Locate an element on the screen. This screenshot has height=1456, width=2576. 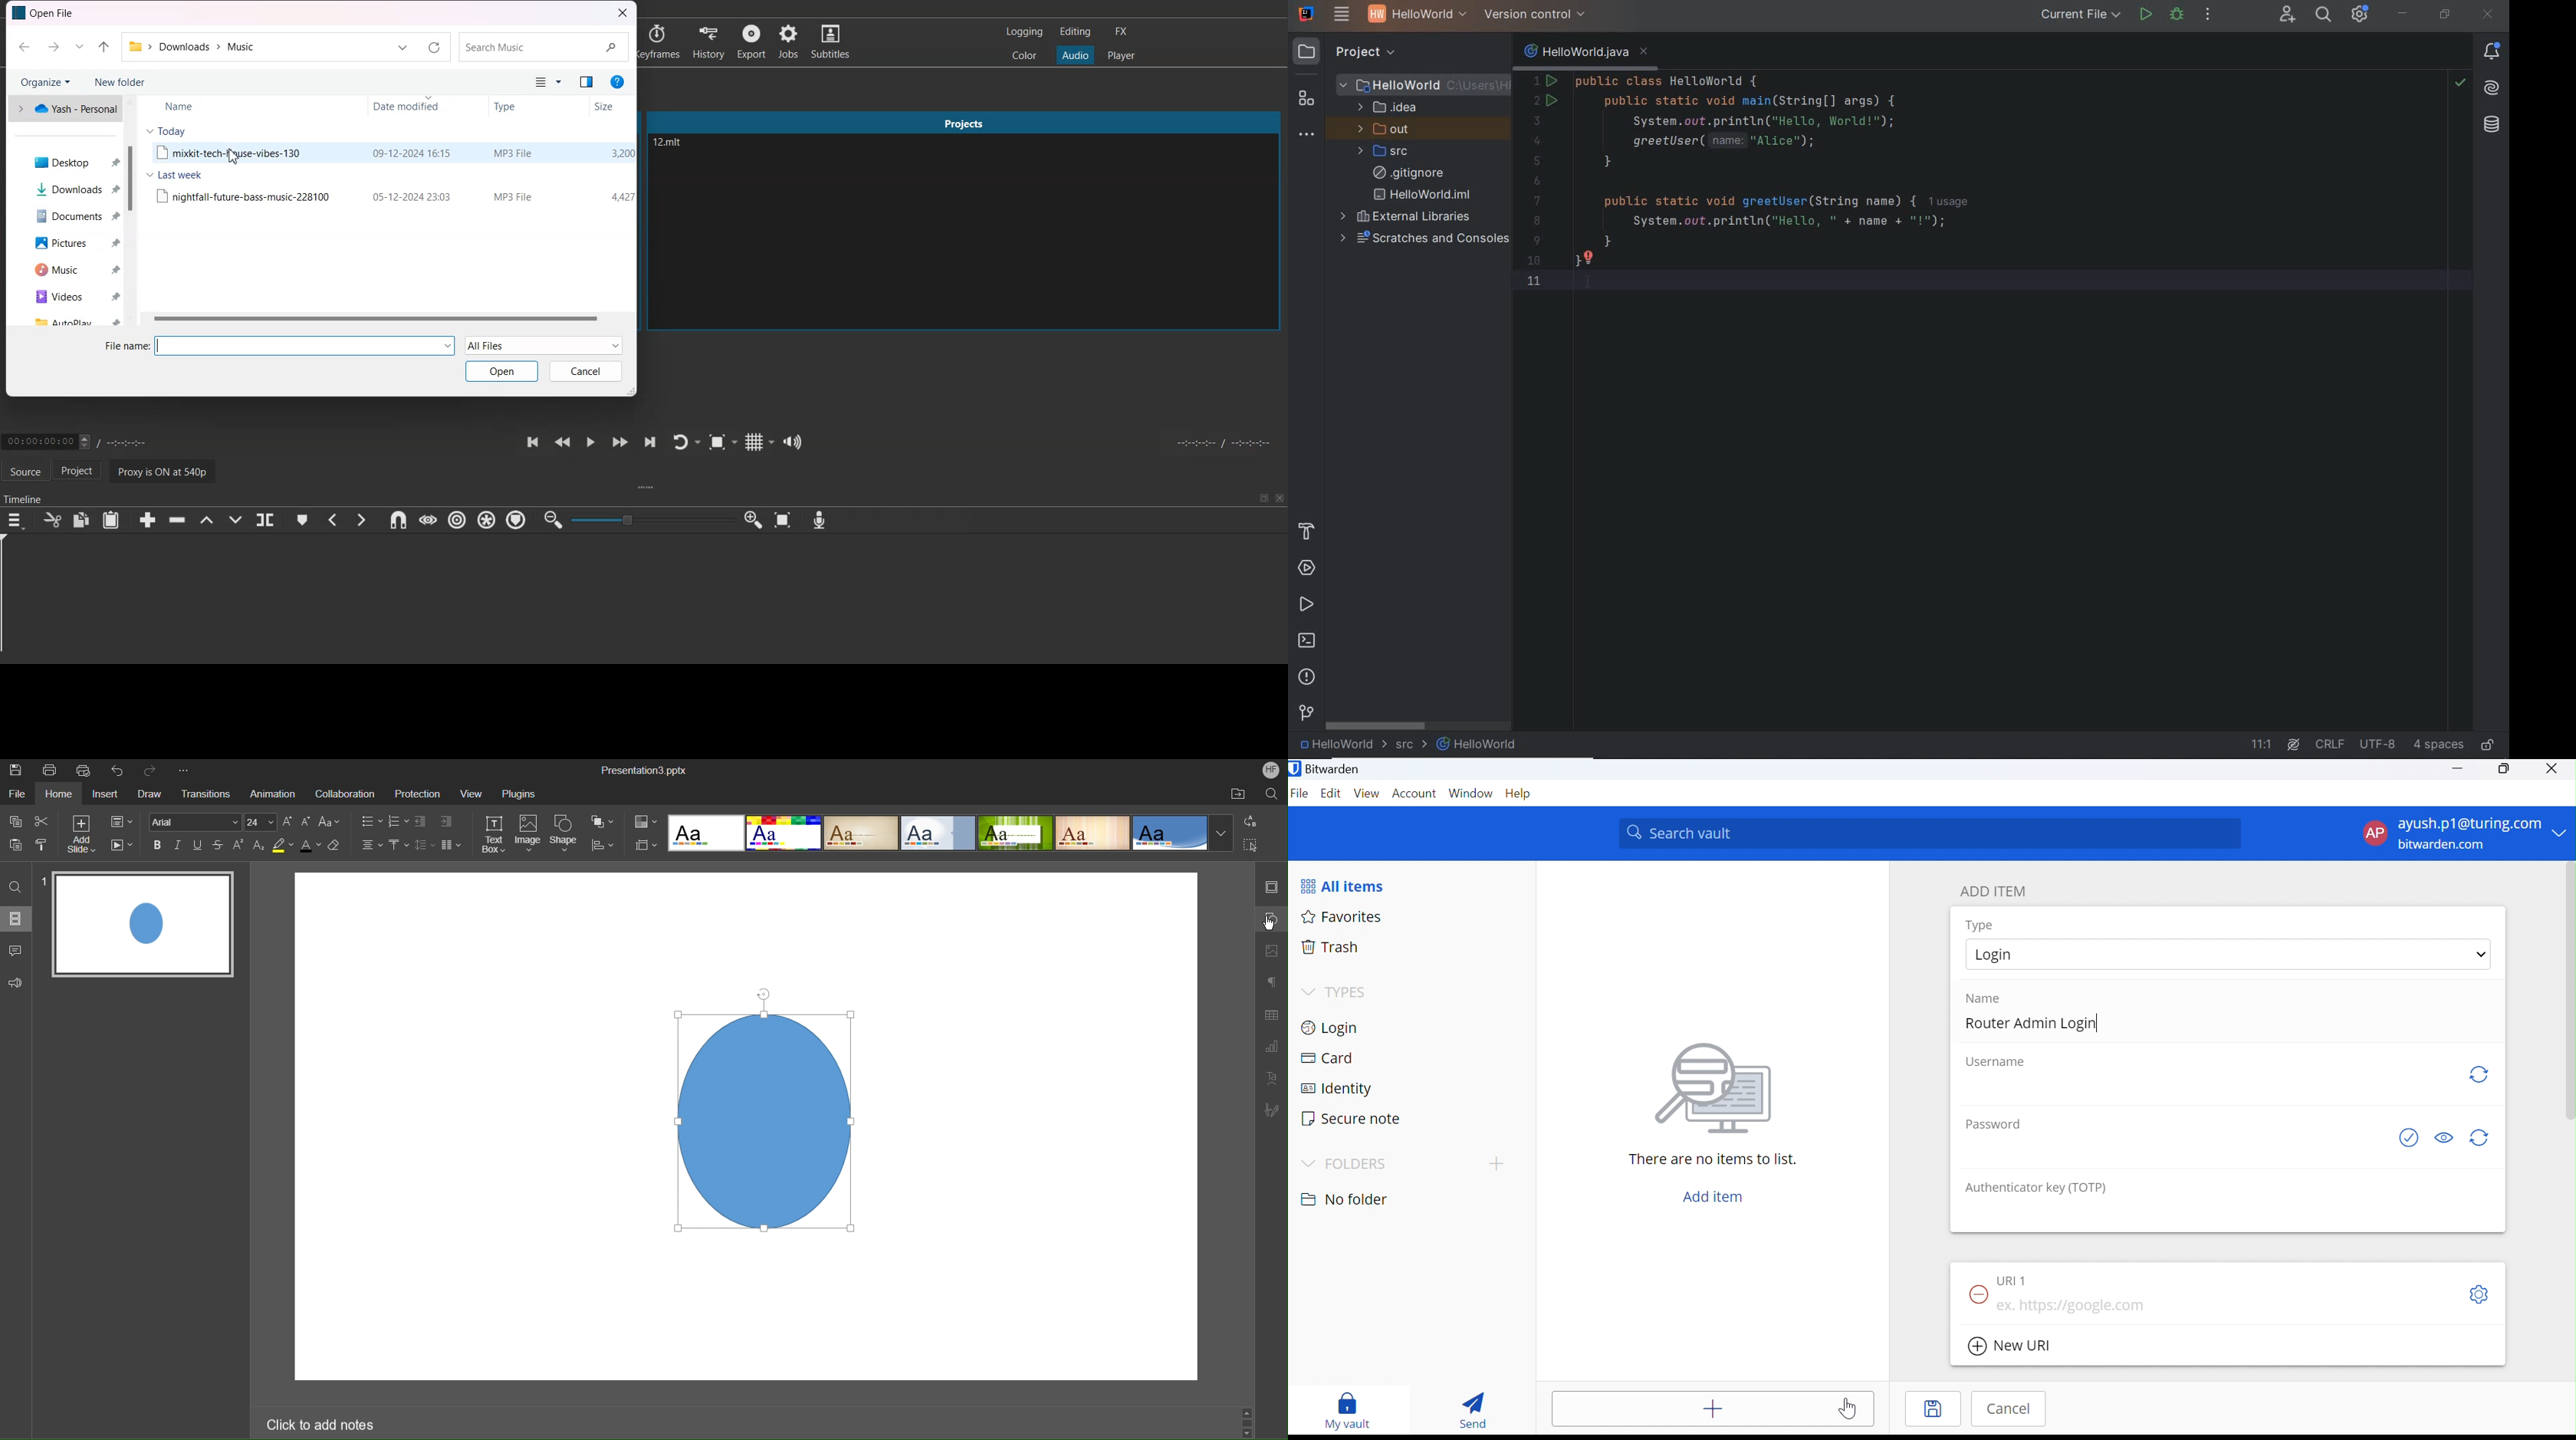
Zoom timeline to fit is located at coordinates (785, 520).